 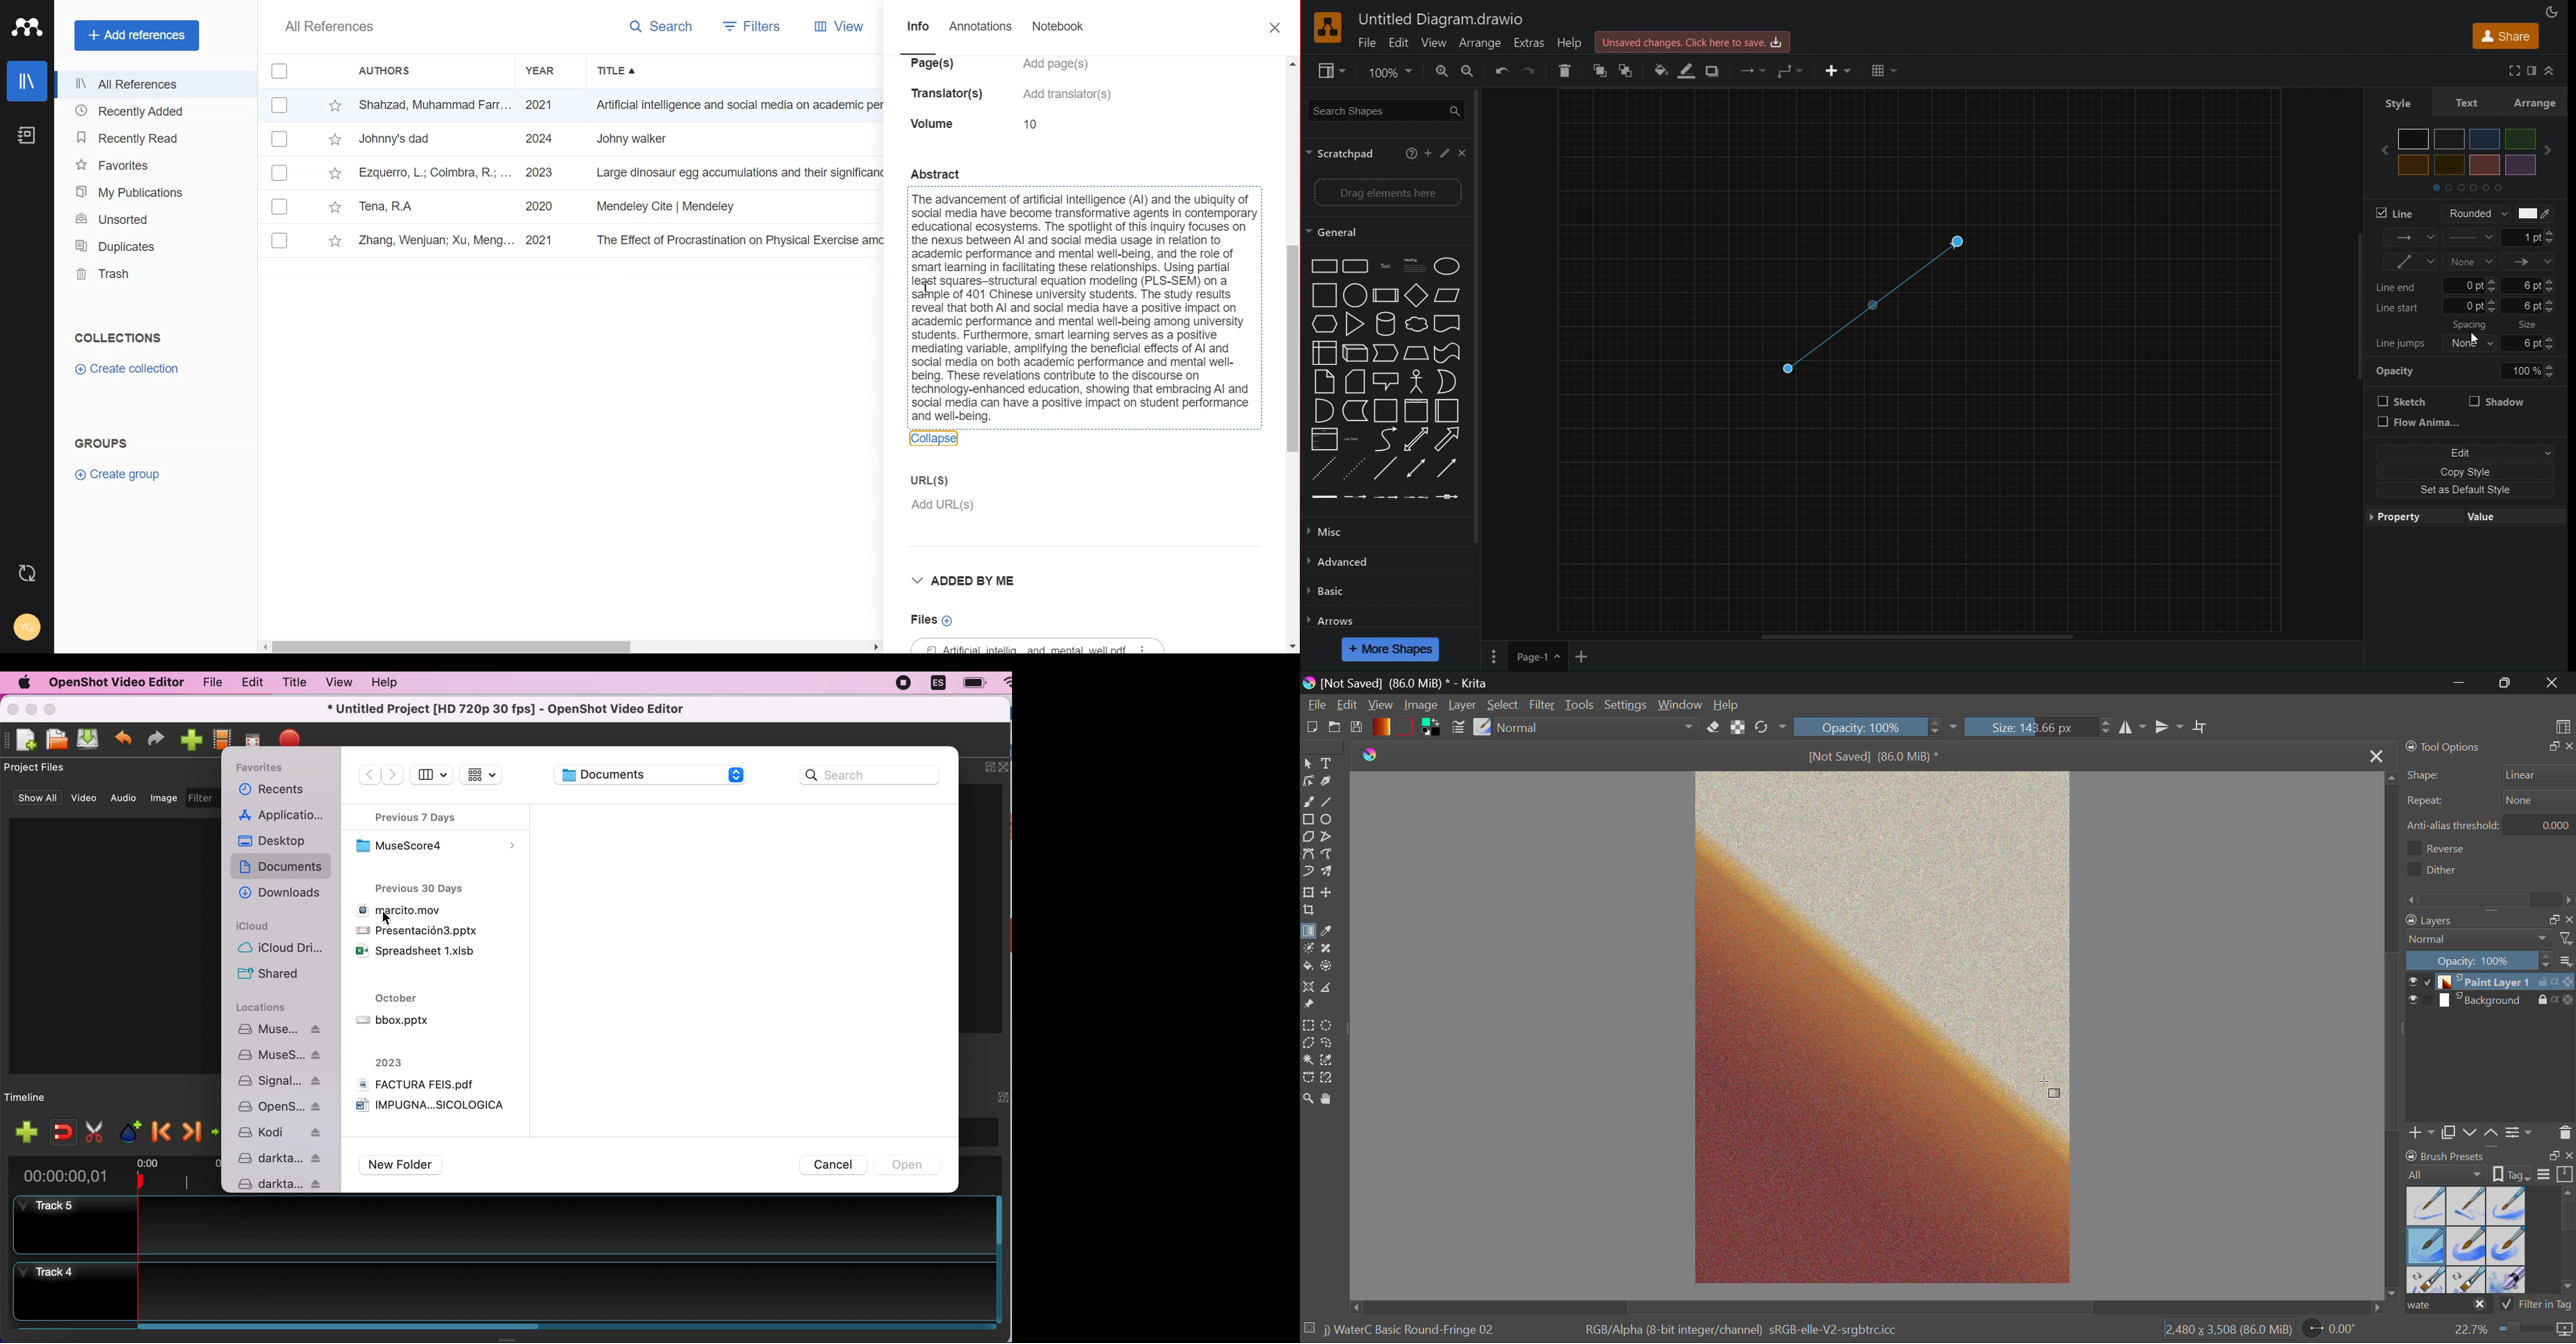 What do you see at coordinates (1063, 26) in the screenshot?
I see `Notebook` at bounding box center [1063, 26].